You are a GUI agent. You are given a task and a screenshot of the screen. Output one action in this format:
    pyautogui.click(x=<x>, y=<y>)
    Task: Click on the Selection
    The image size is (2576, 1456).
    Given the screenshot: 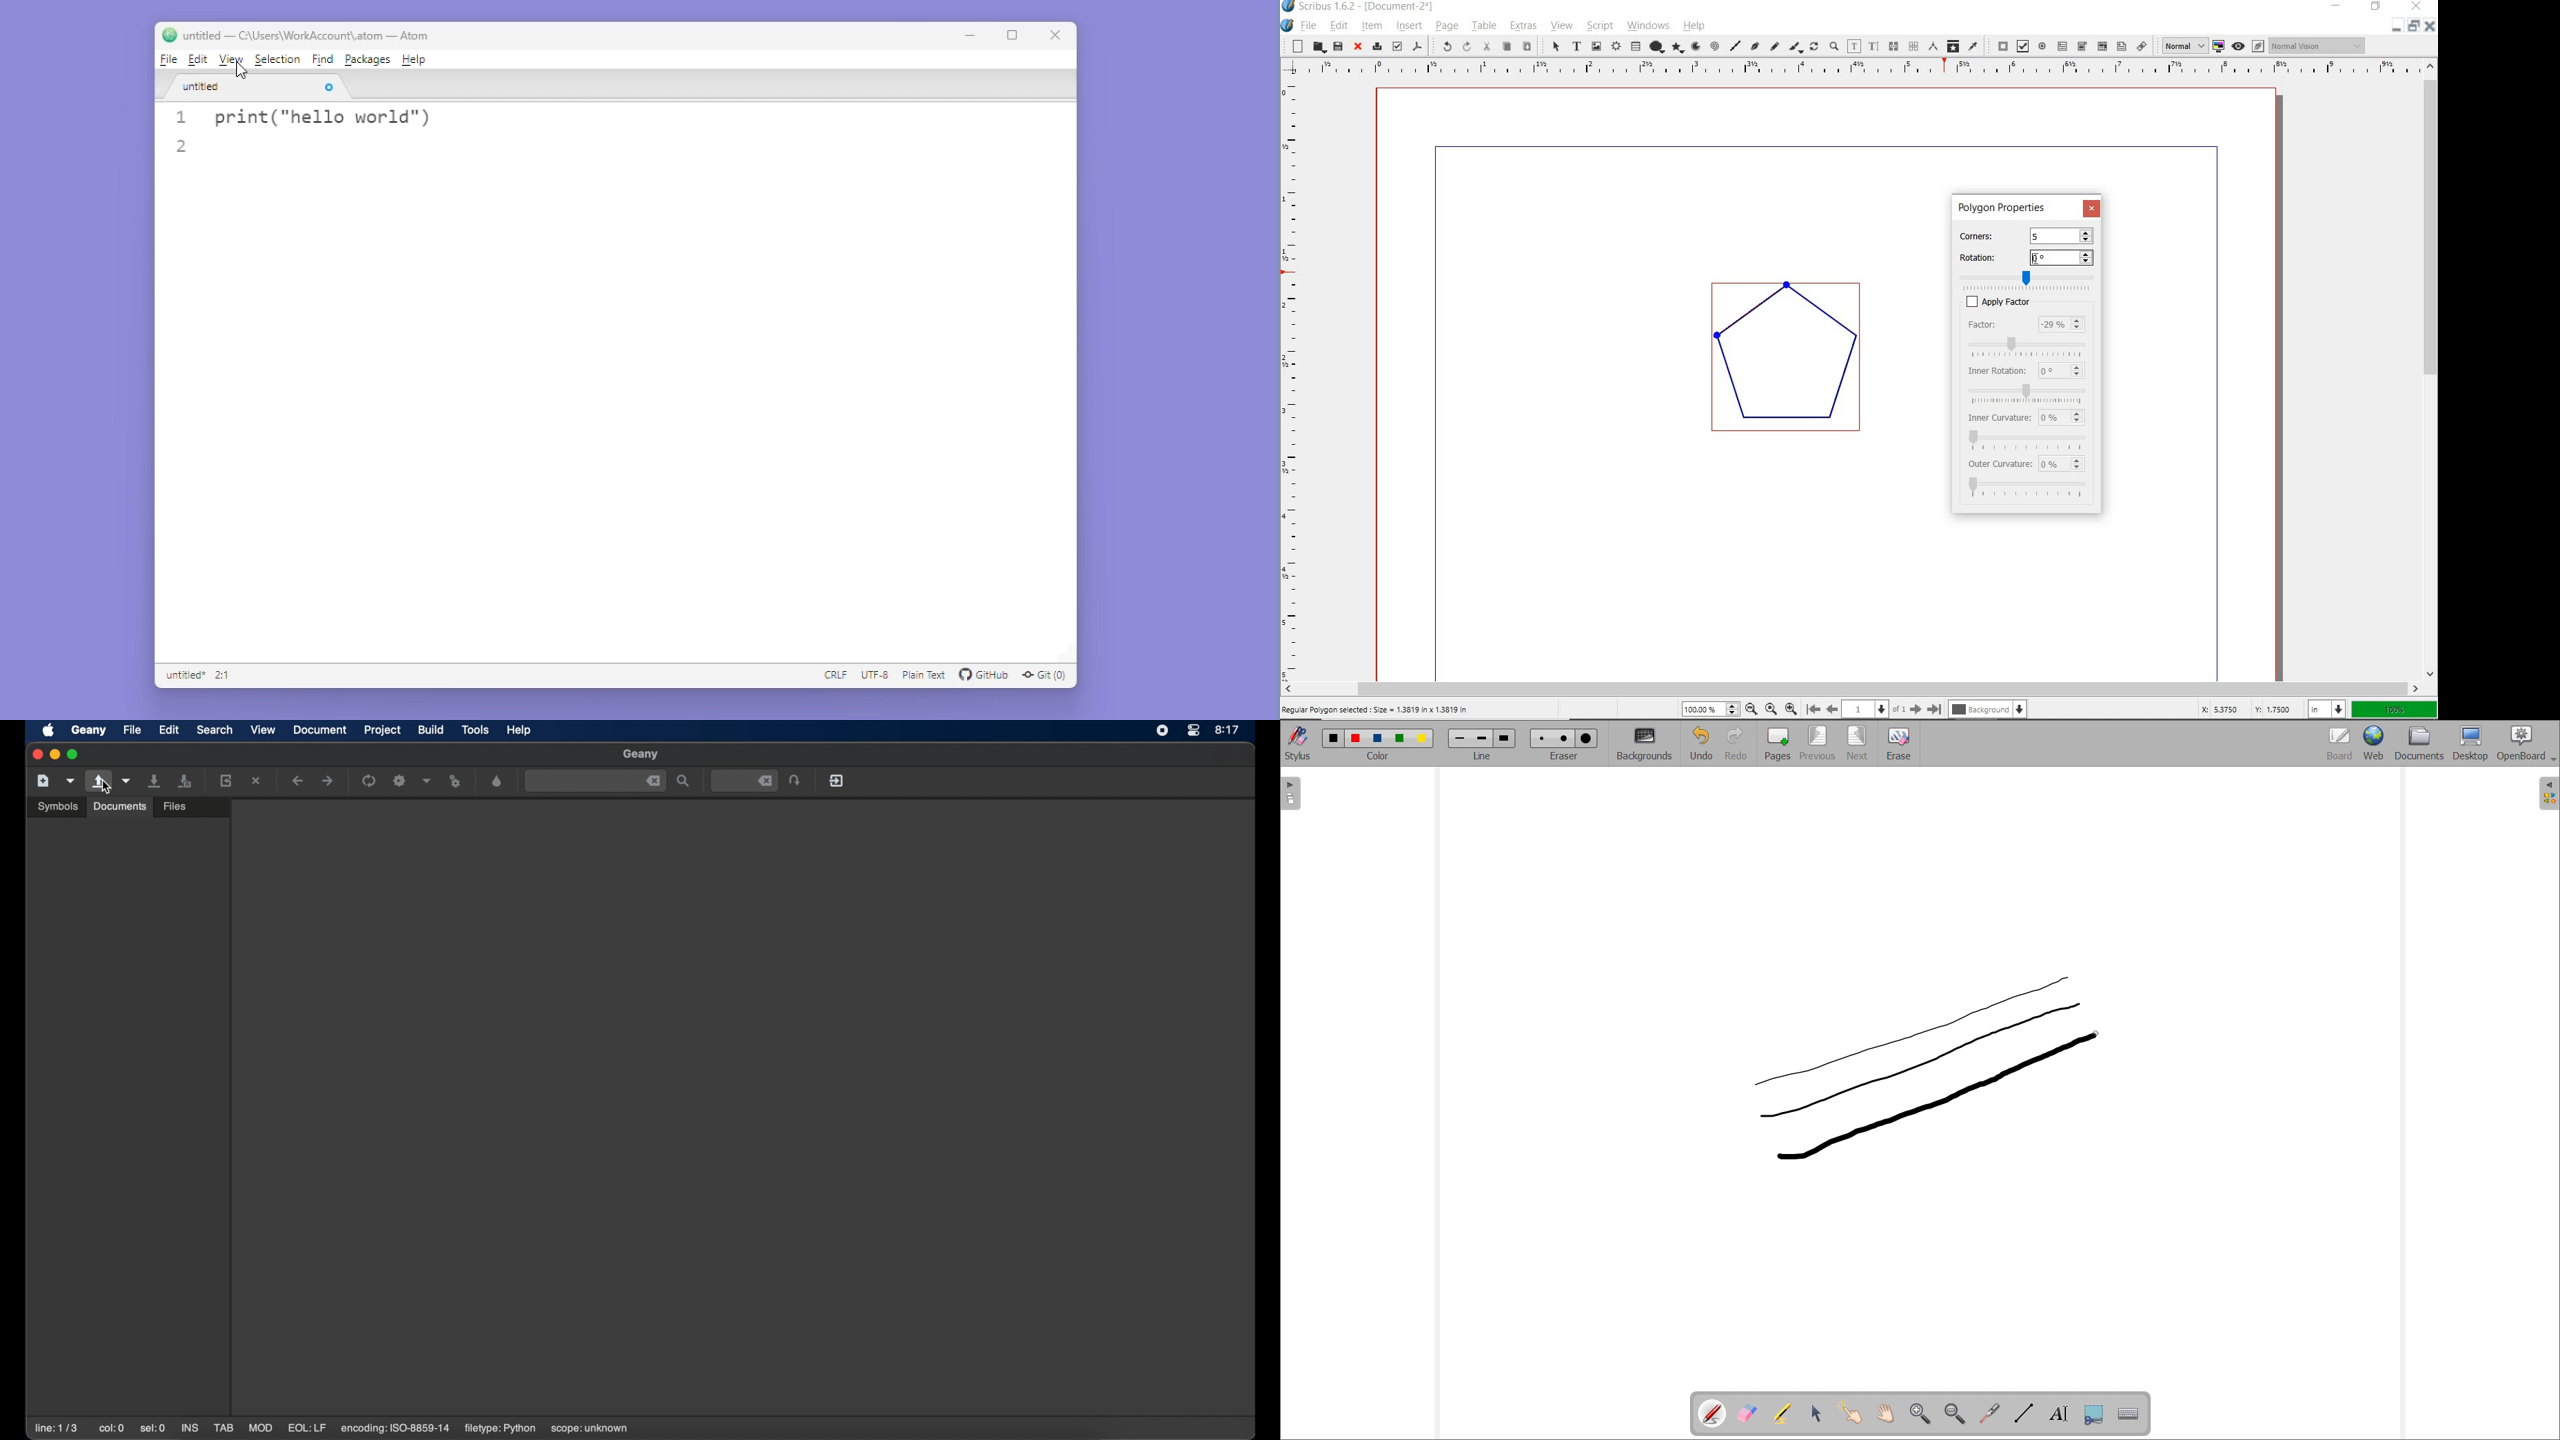 What is the action you would take?
    pyautogui.click(x=280, y=60)
    